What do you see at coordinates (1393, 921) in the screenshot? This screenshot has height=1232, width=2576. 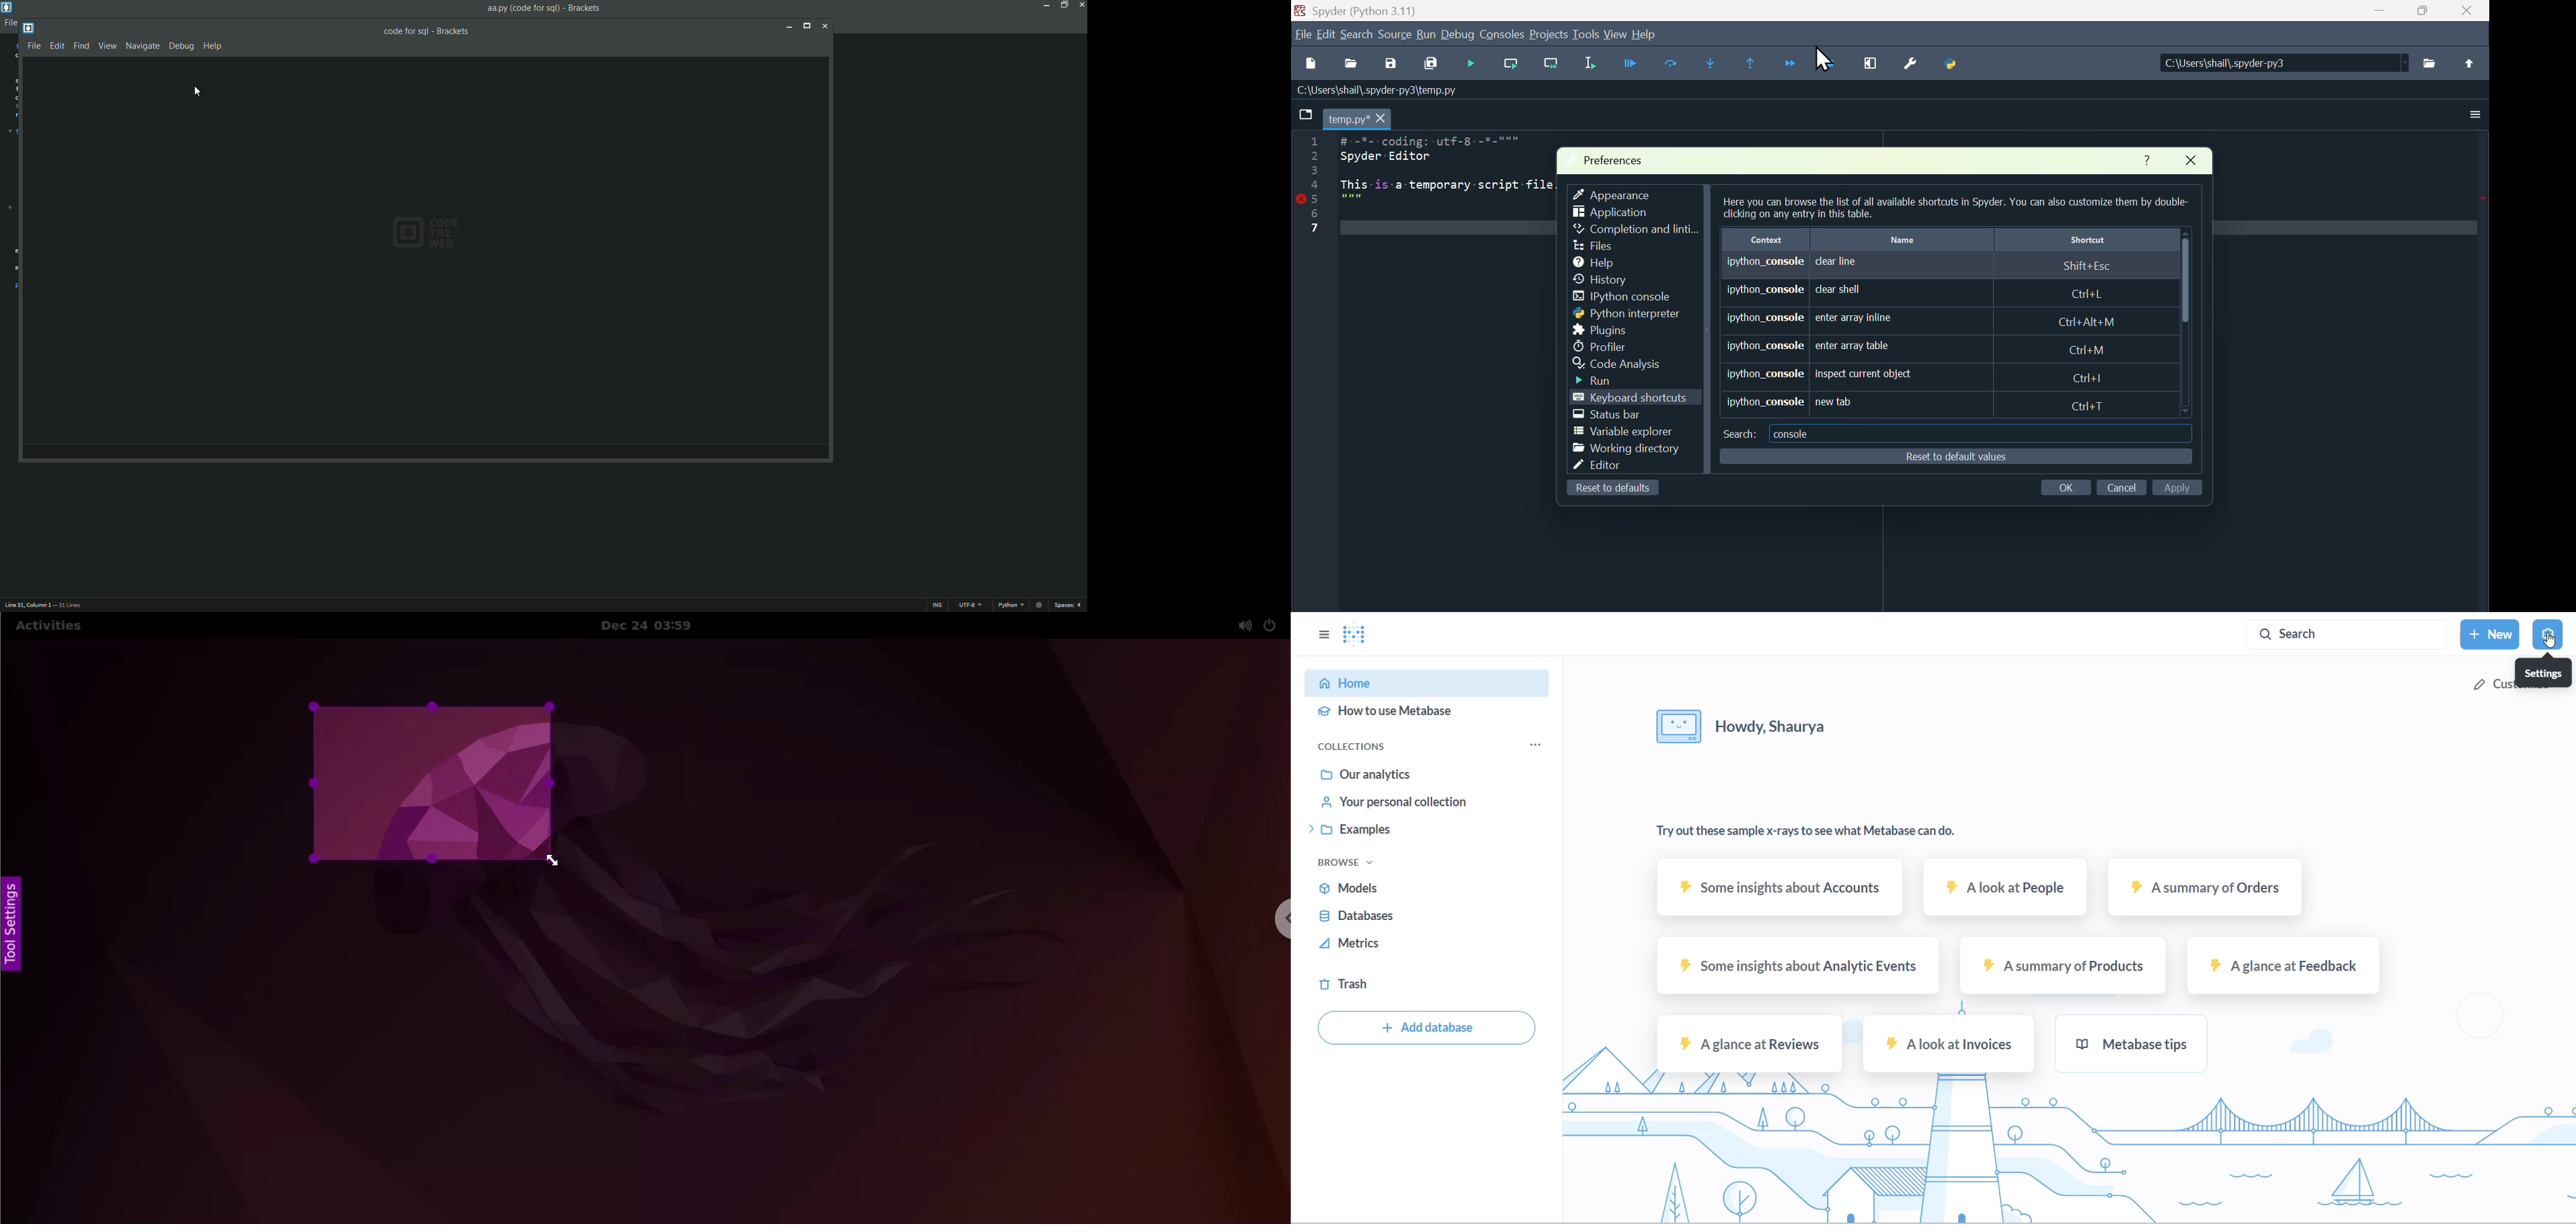 I see `DATABSES` at bounding box center [1393, 921].